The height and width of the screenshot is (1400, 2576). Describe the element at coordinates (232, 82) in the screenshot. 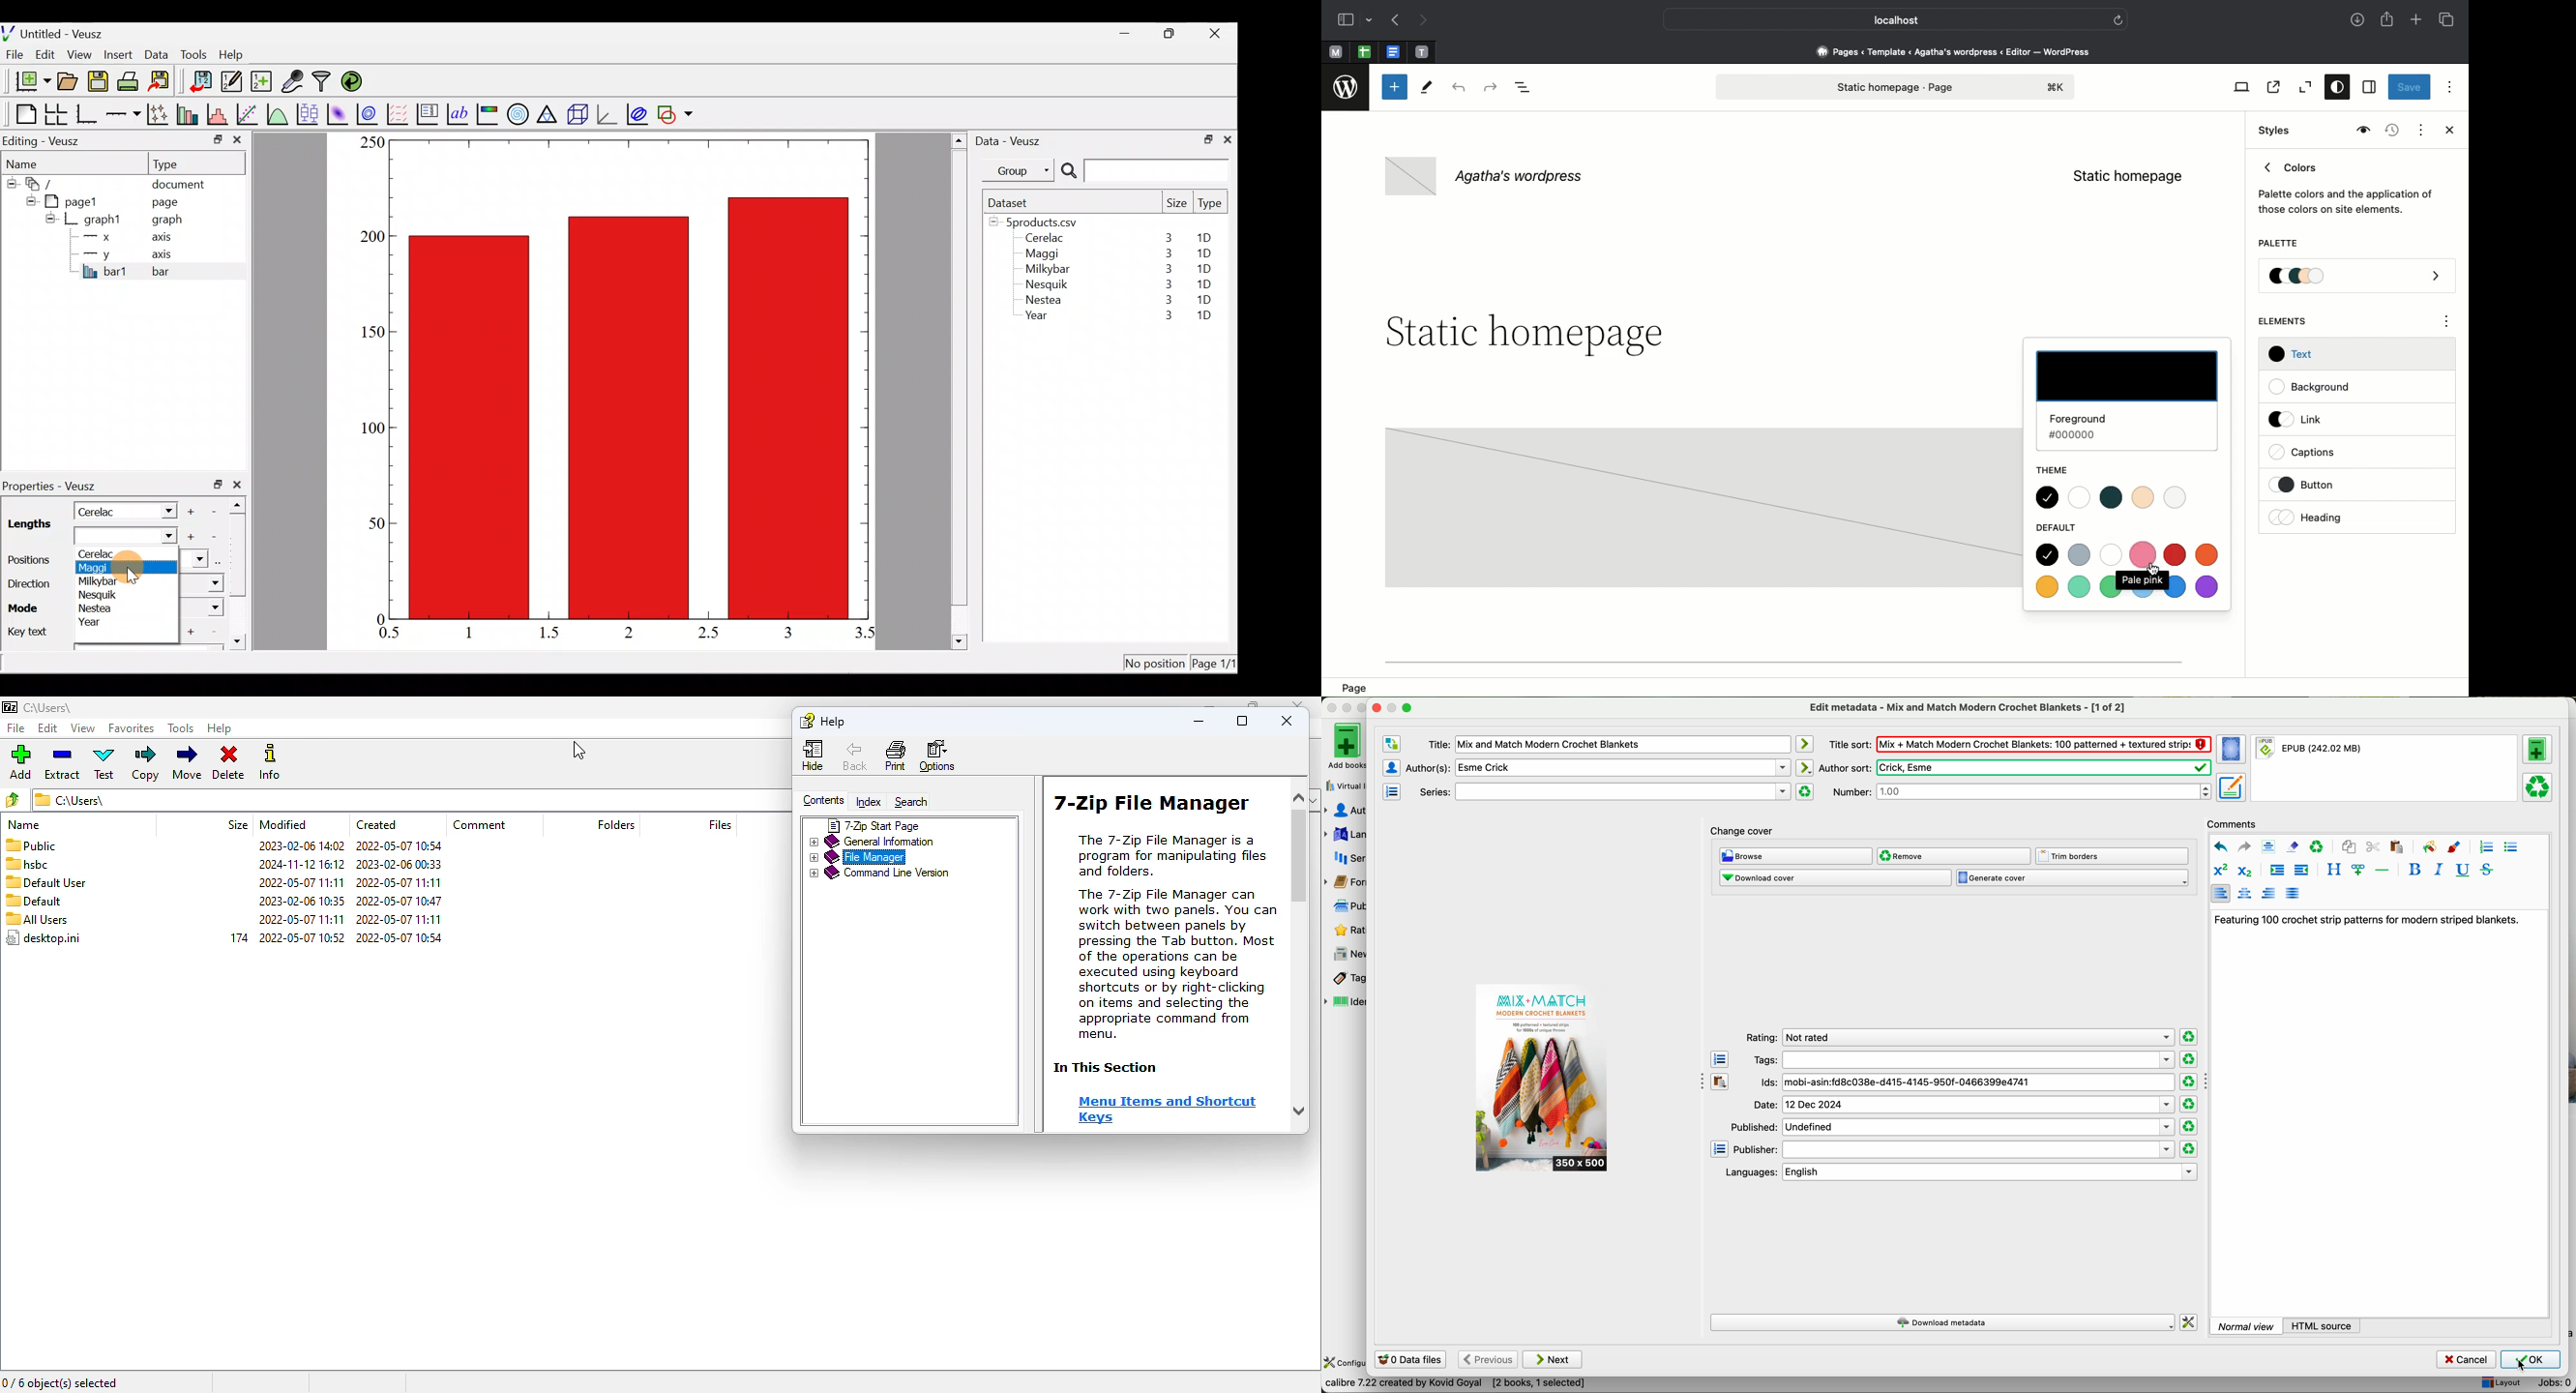

I see `Edit and enter new datasets` at that location.